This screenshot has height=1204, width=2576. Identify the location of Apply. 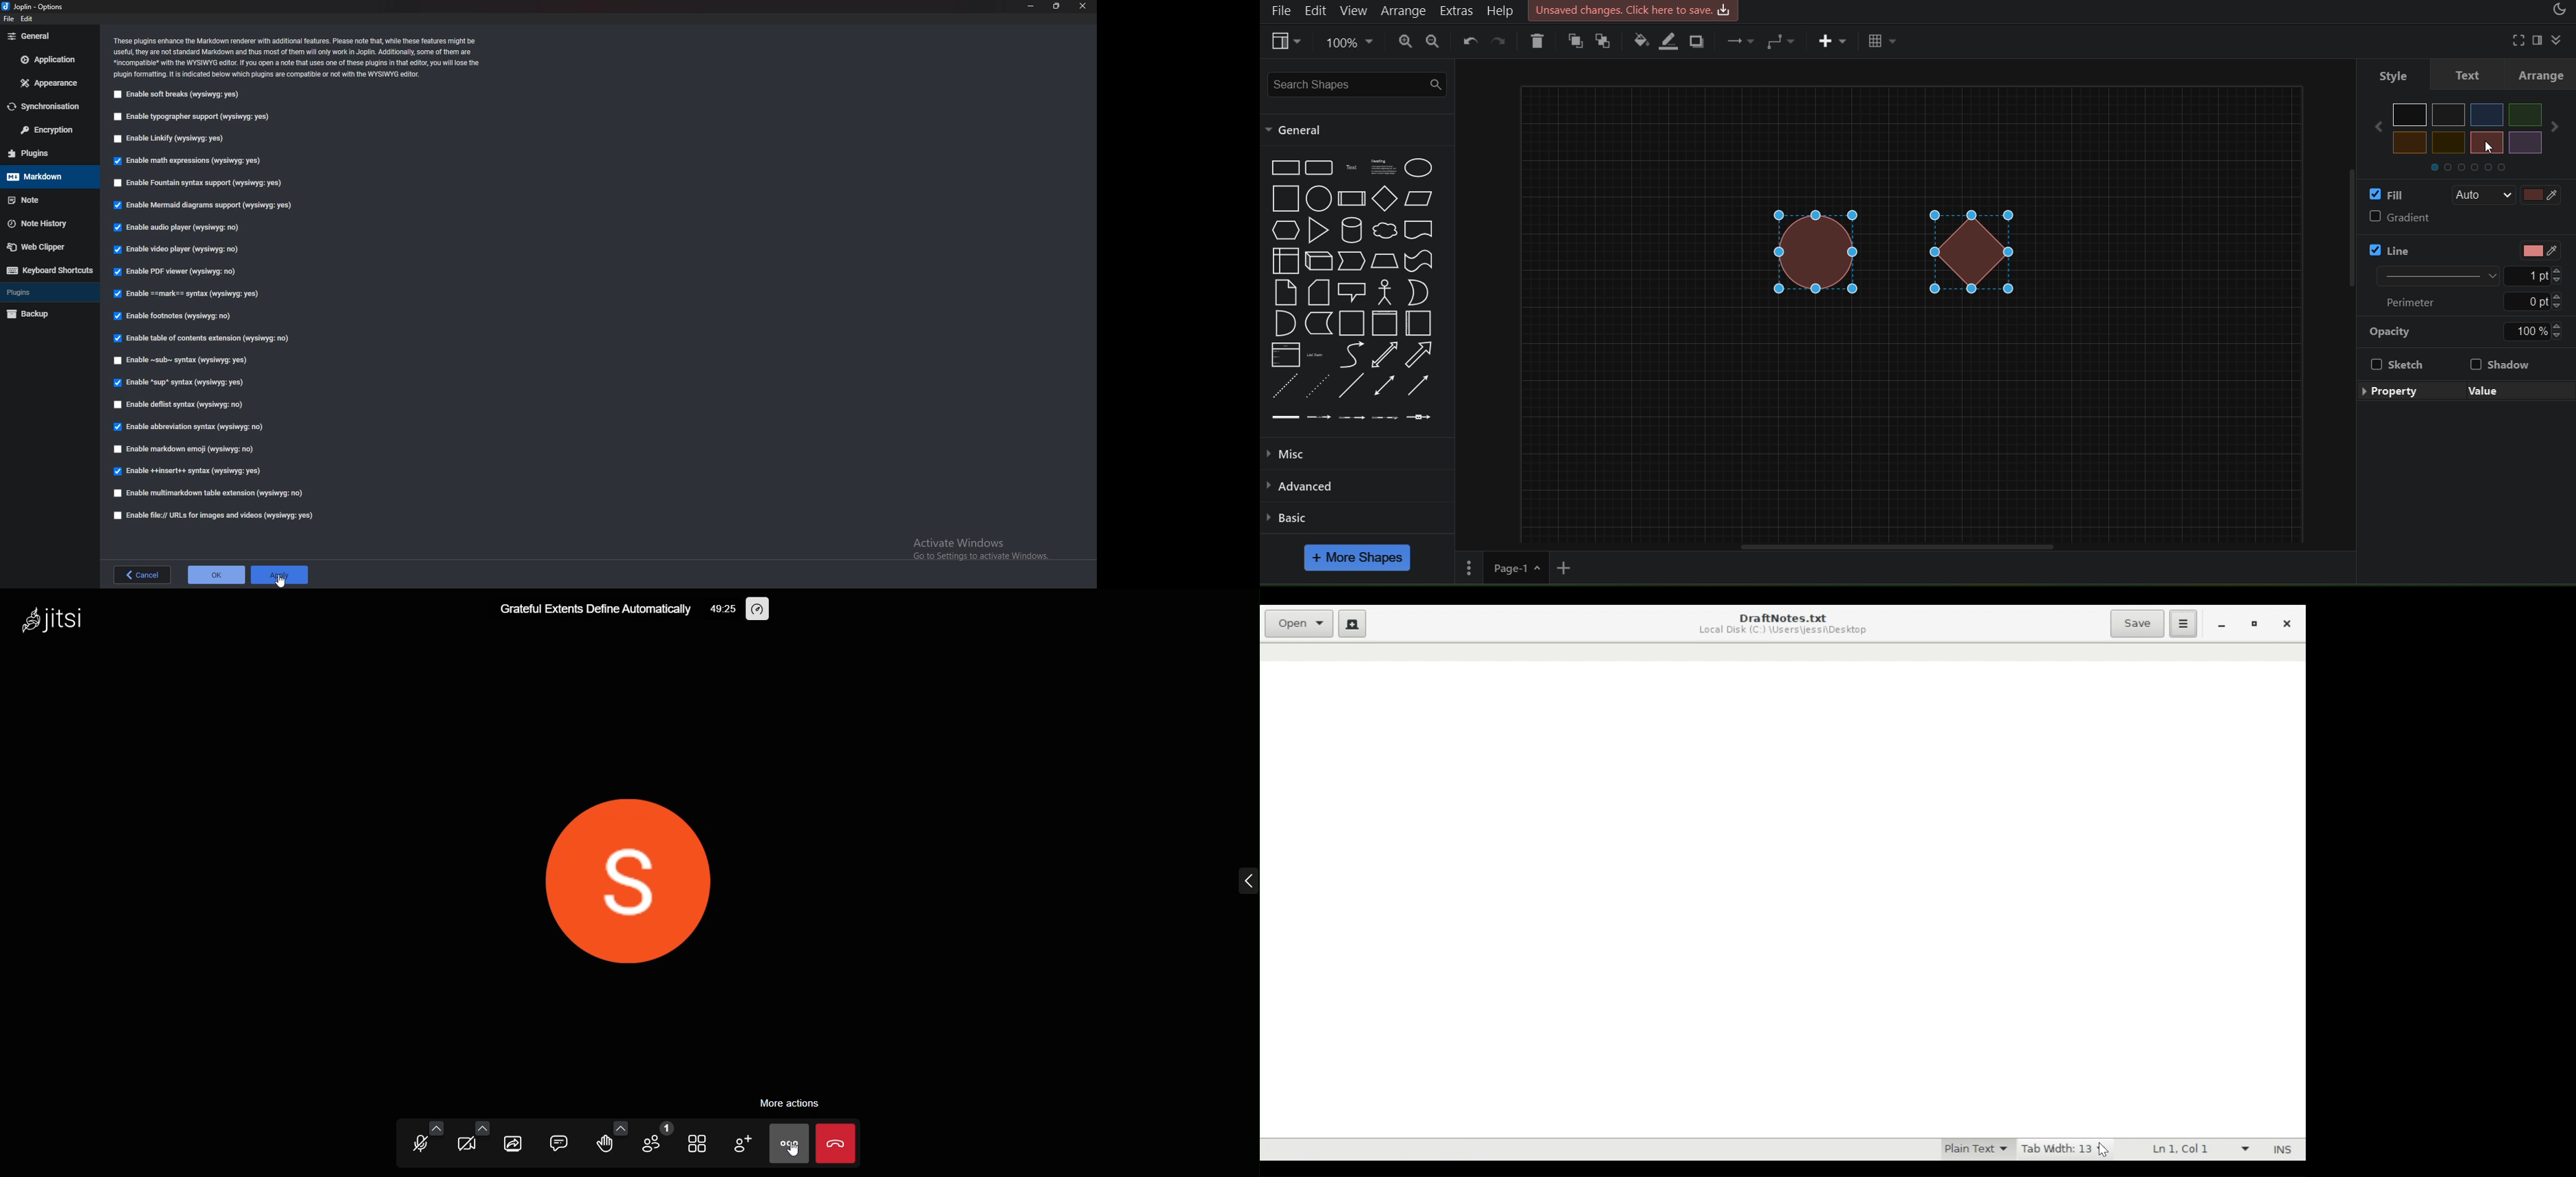
(280, 576).